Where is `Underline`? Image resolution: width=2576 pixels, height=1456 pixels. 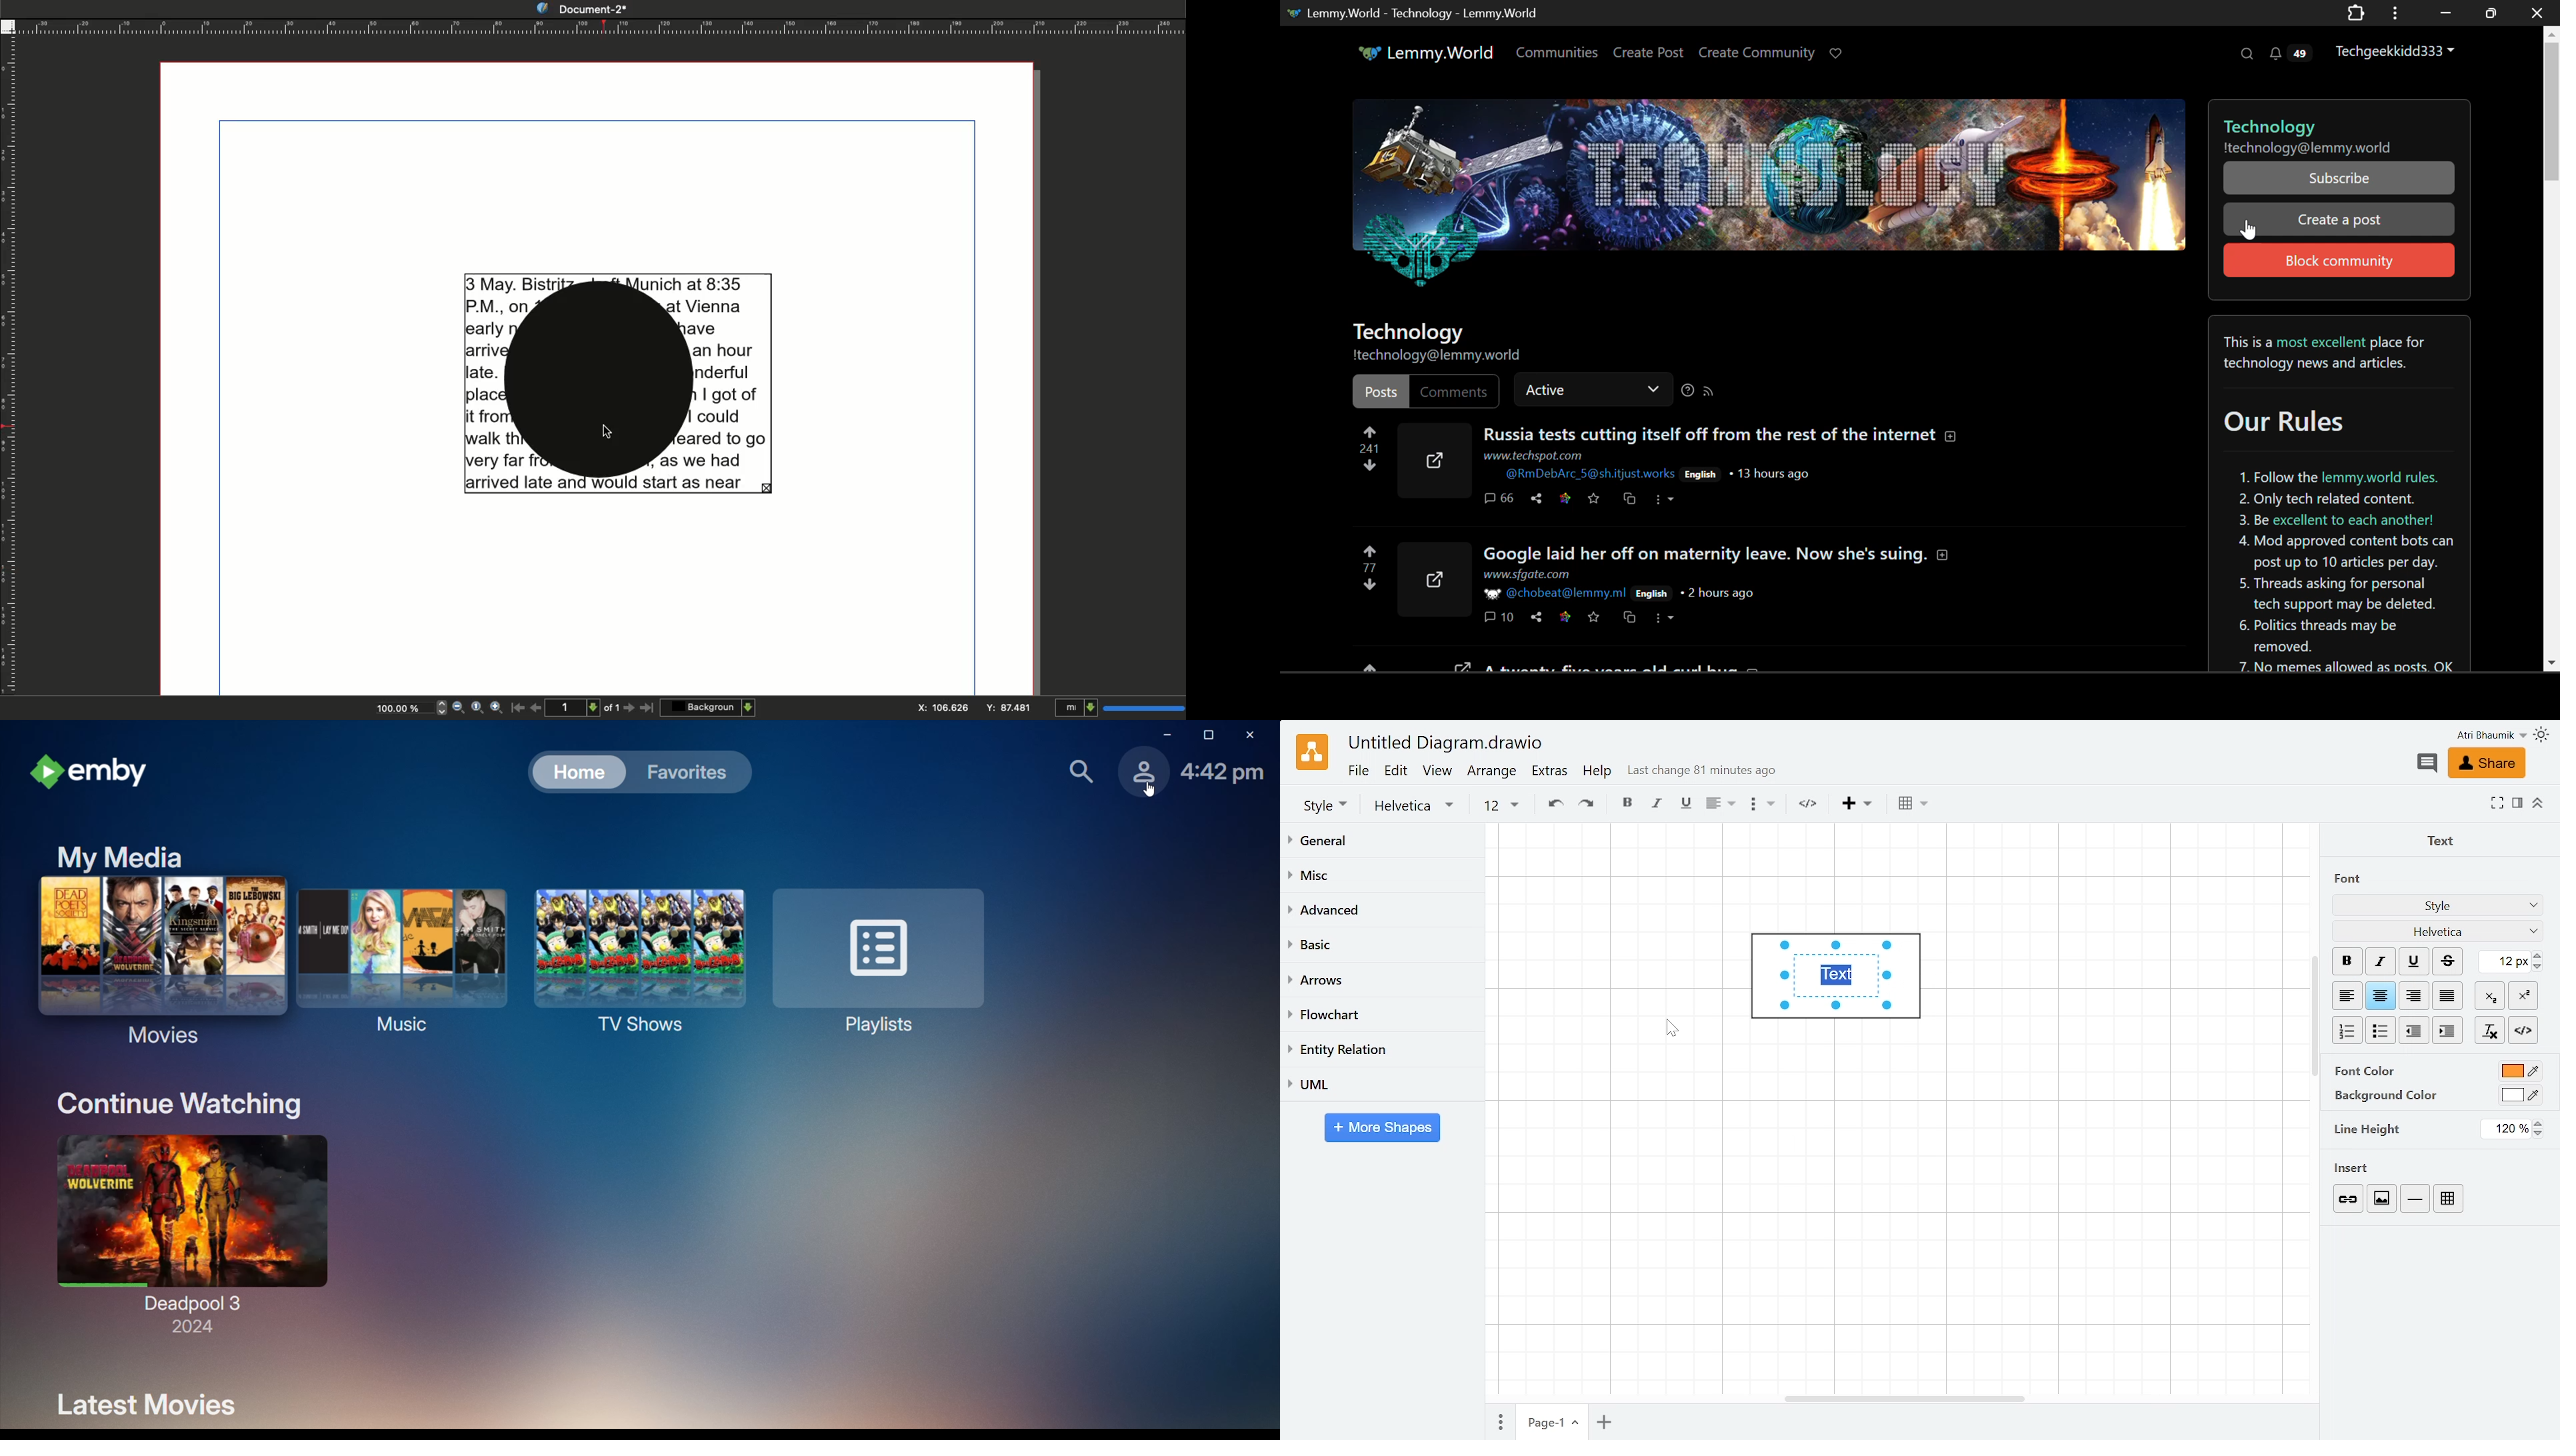
Underline is located at coordinates (2415, 962).